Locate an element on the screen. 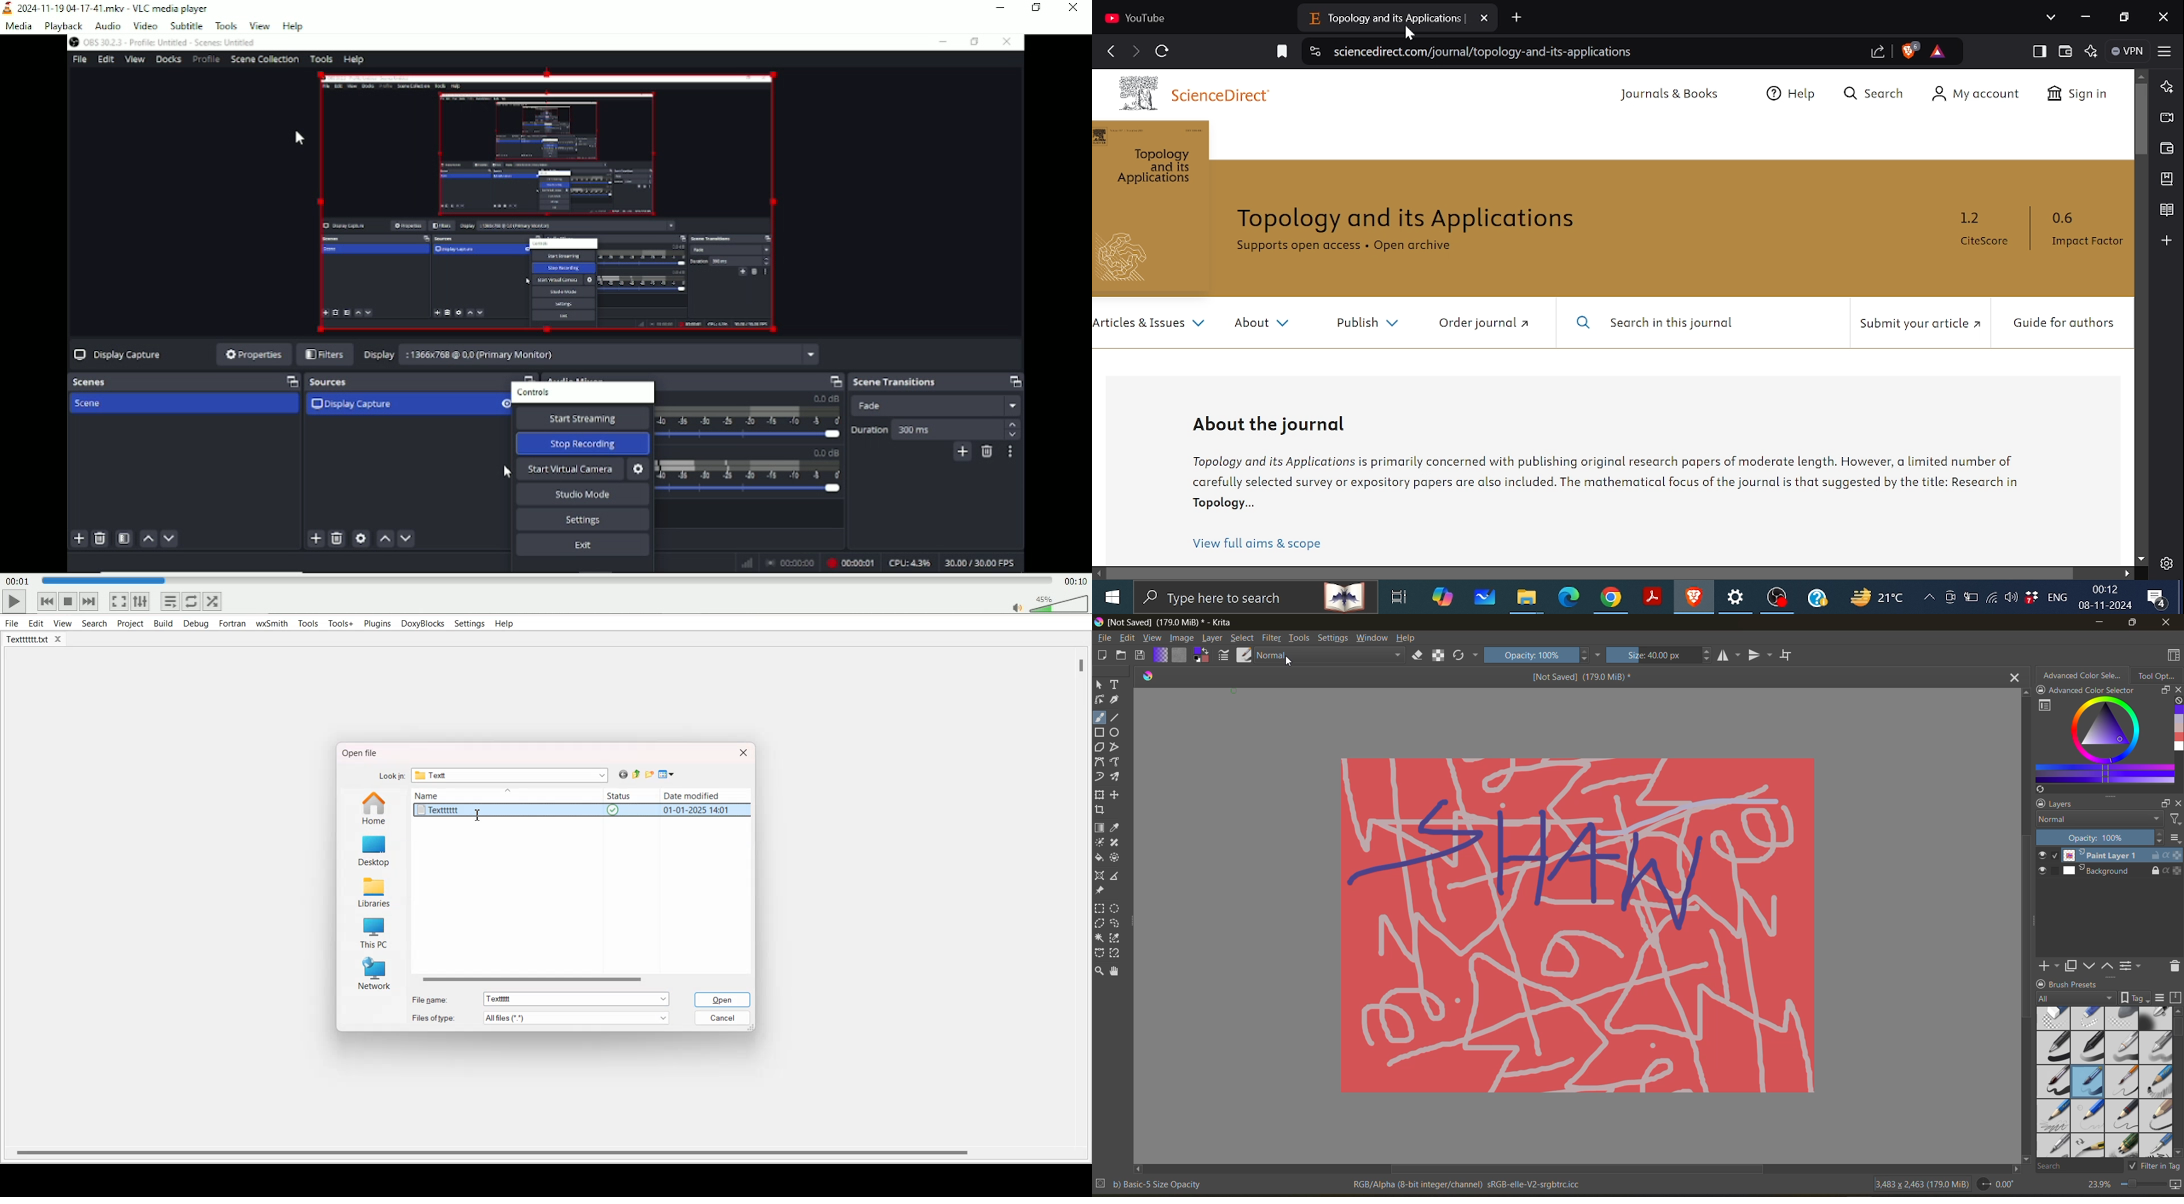 This screenshot has height=1204, width=2184. Lock in is located at coordinates (493, 775).